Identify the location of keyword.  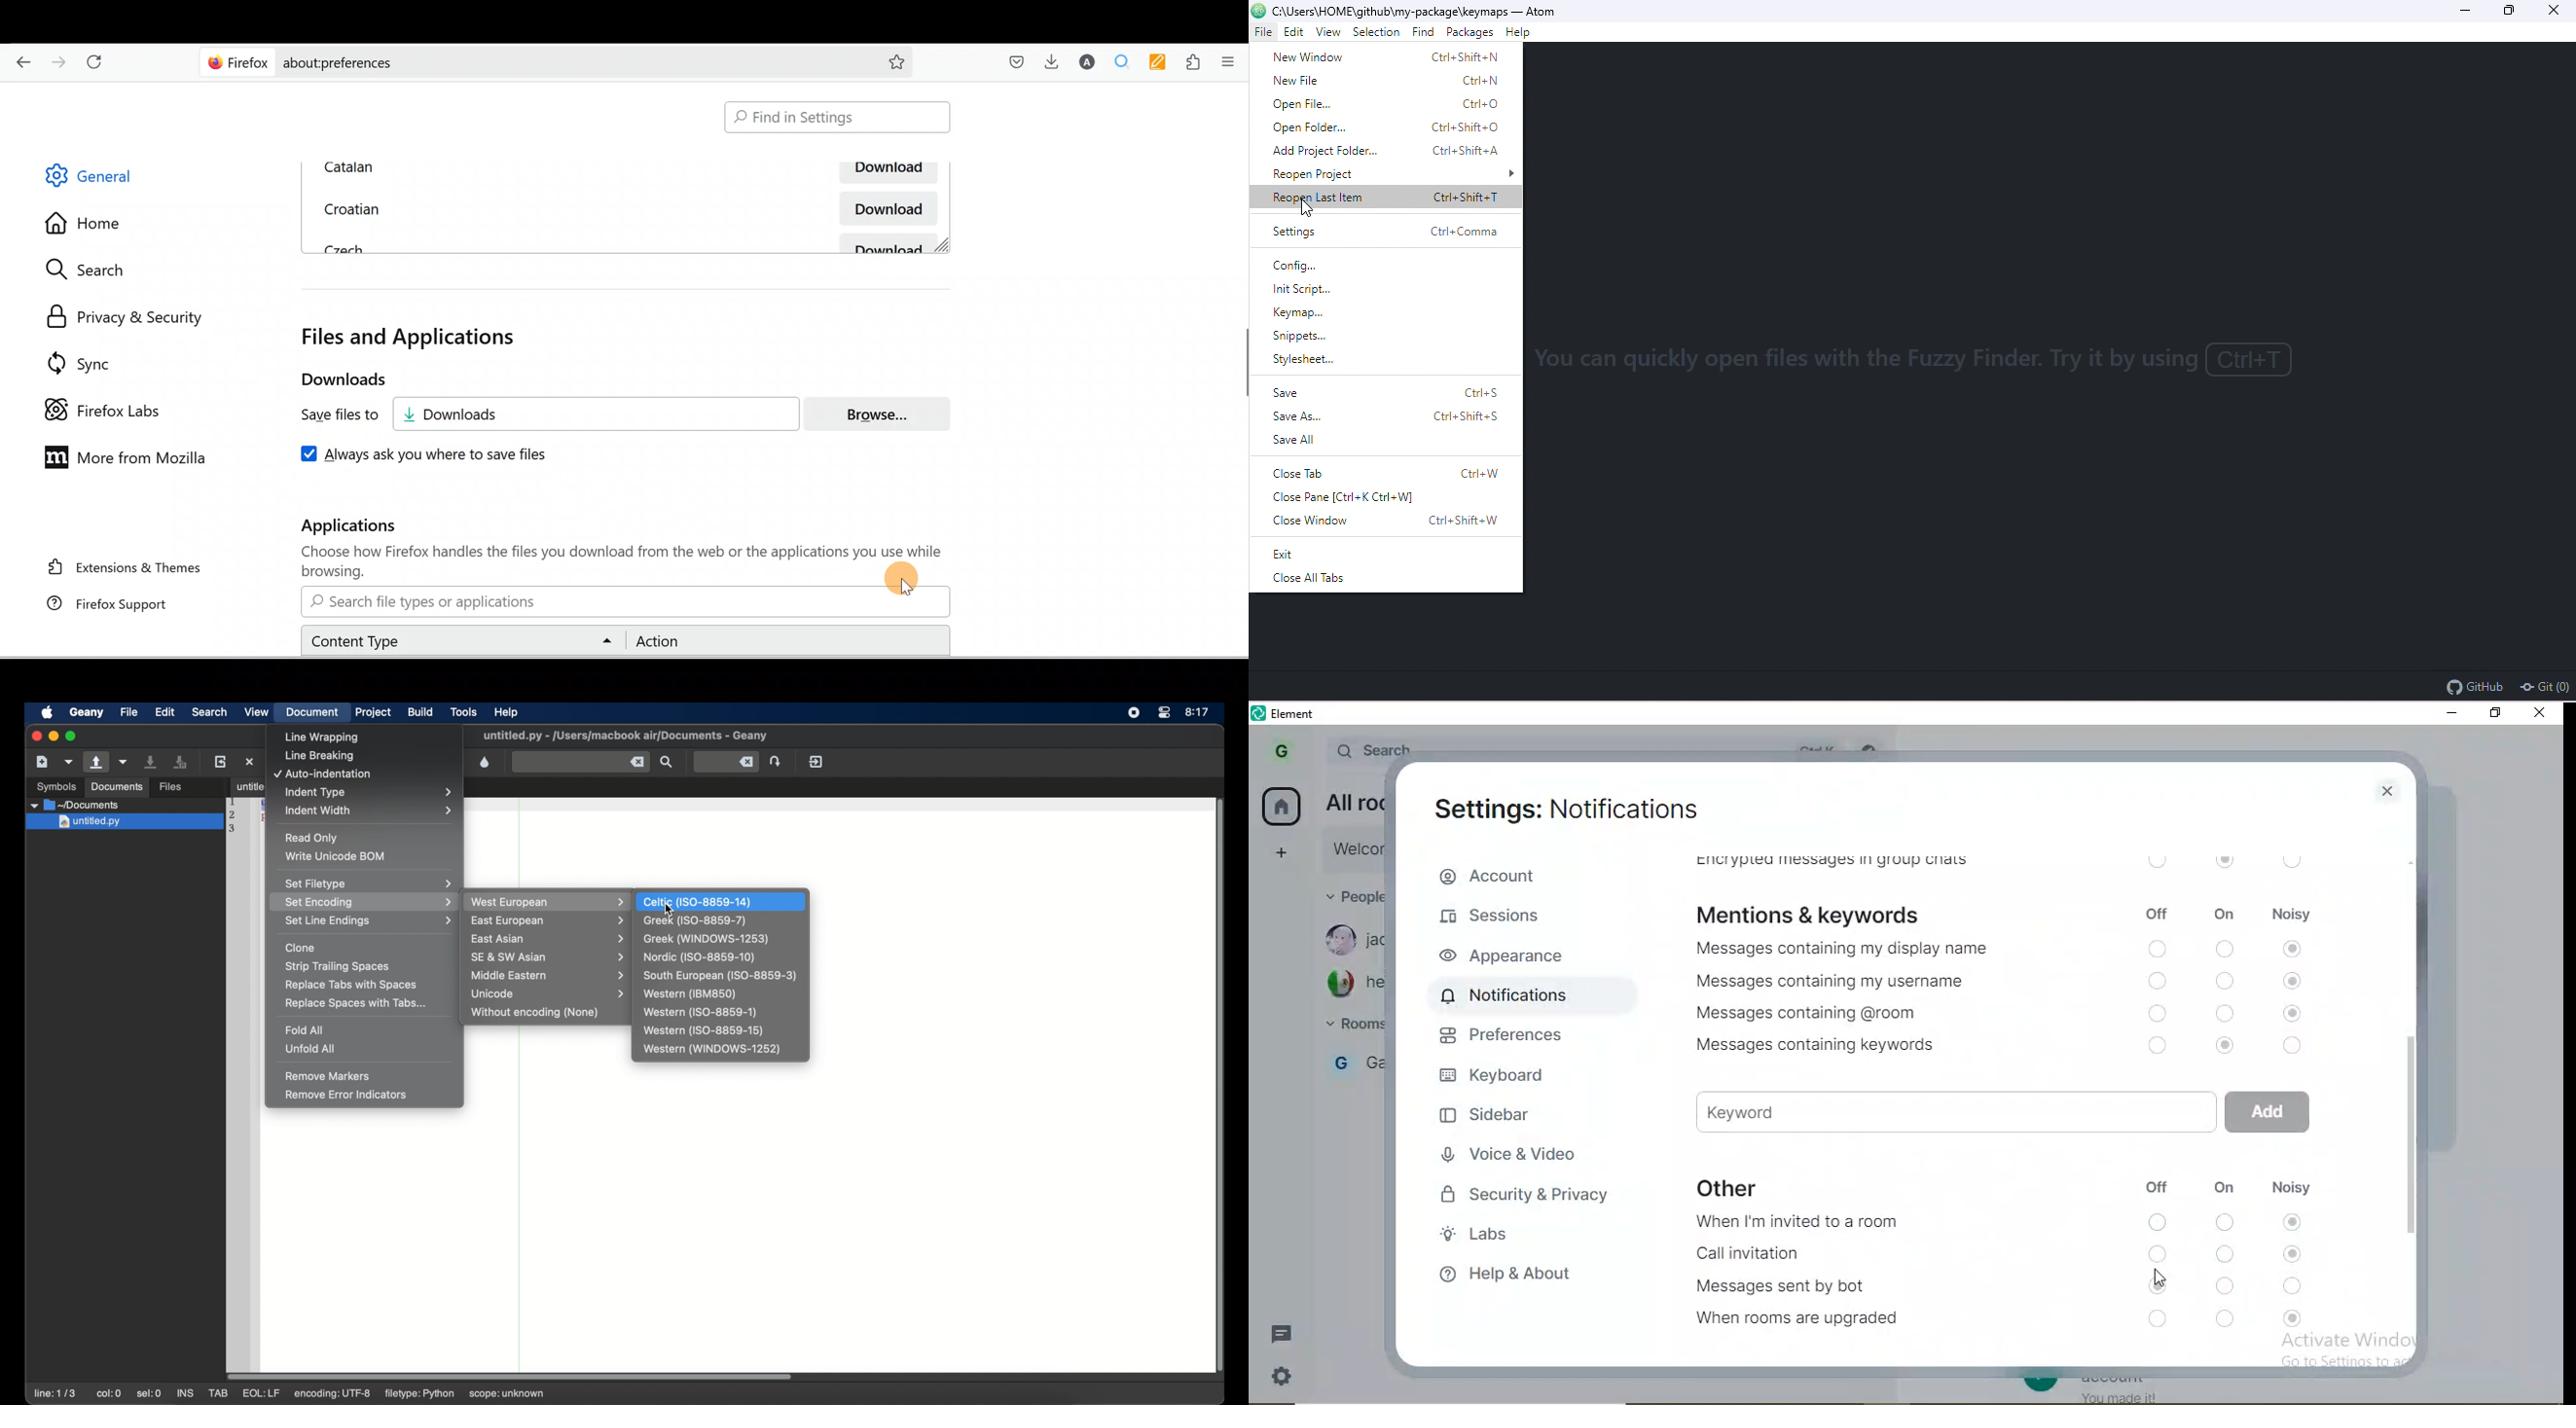
(1954, 1111).